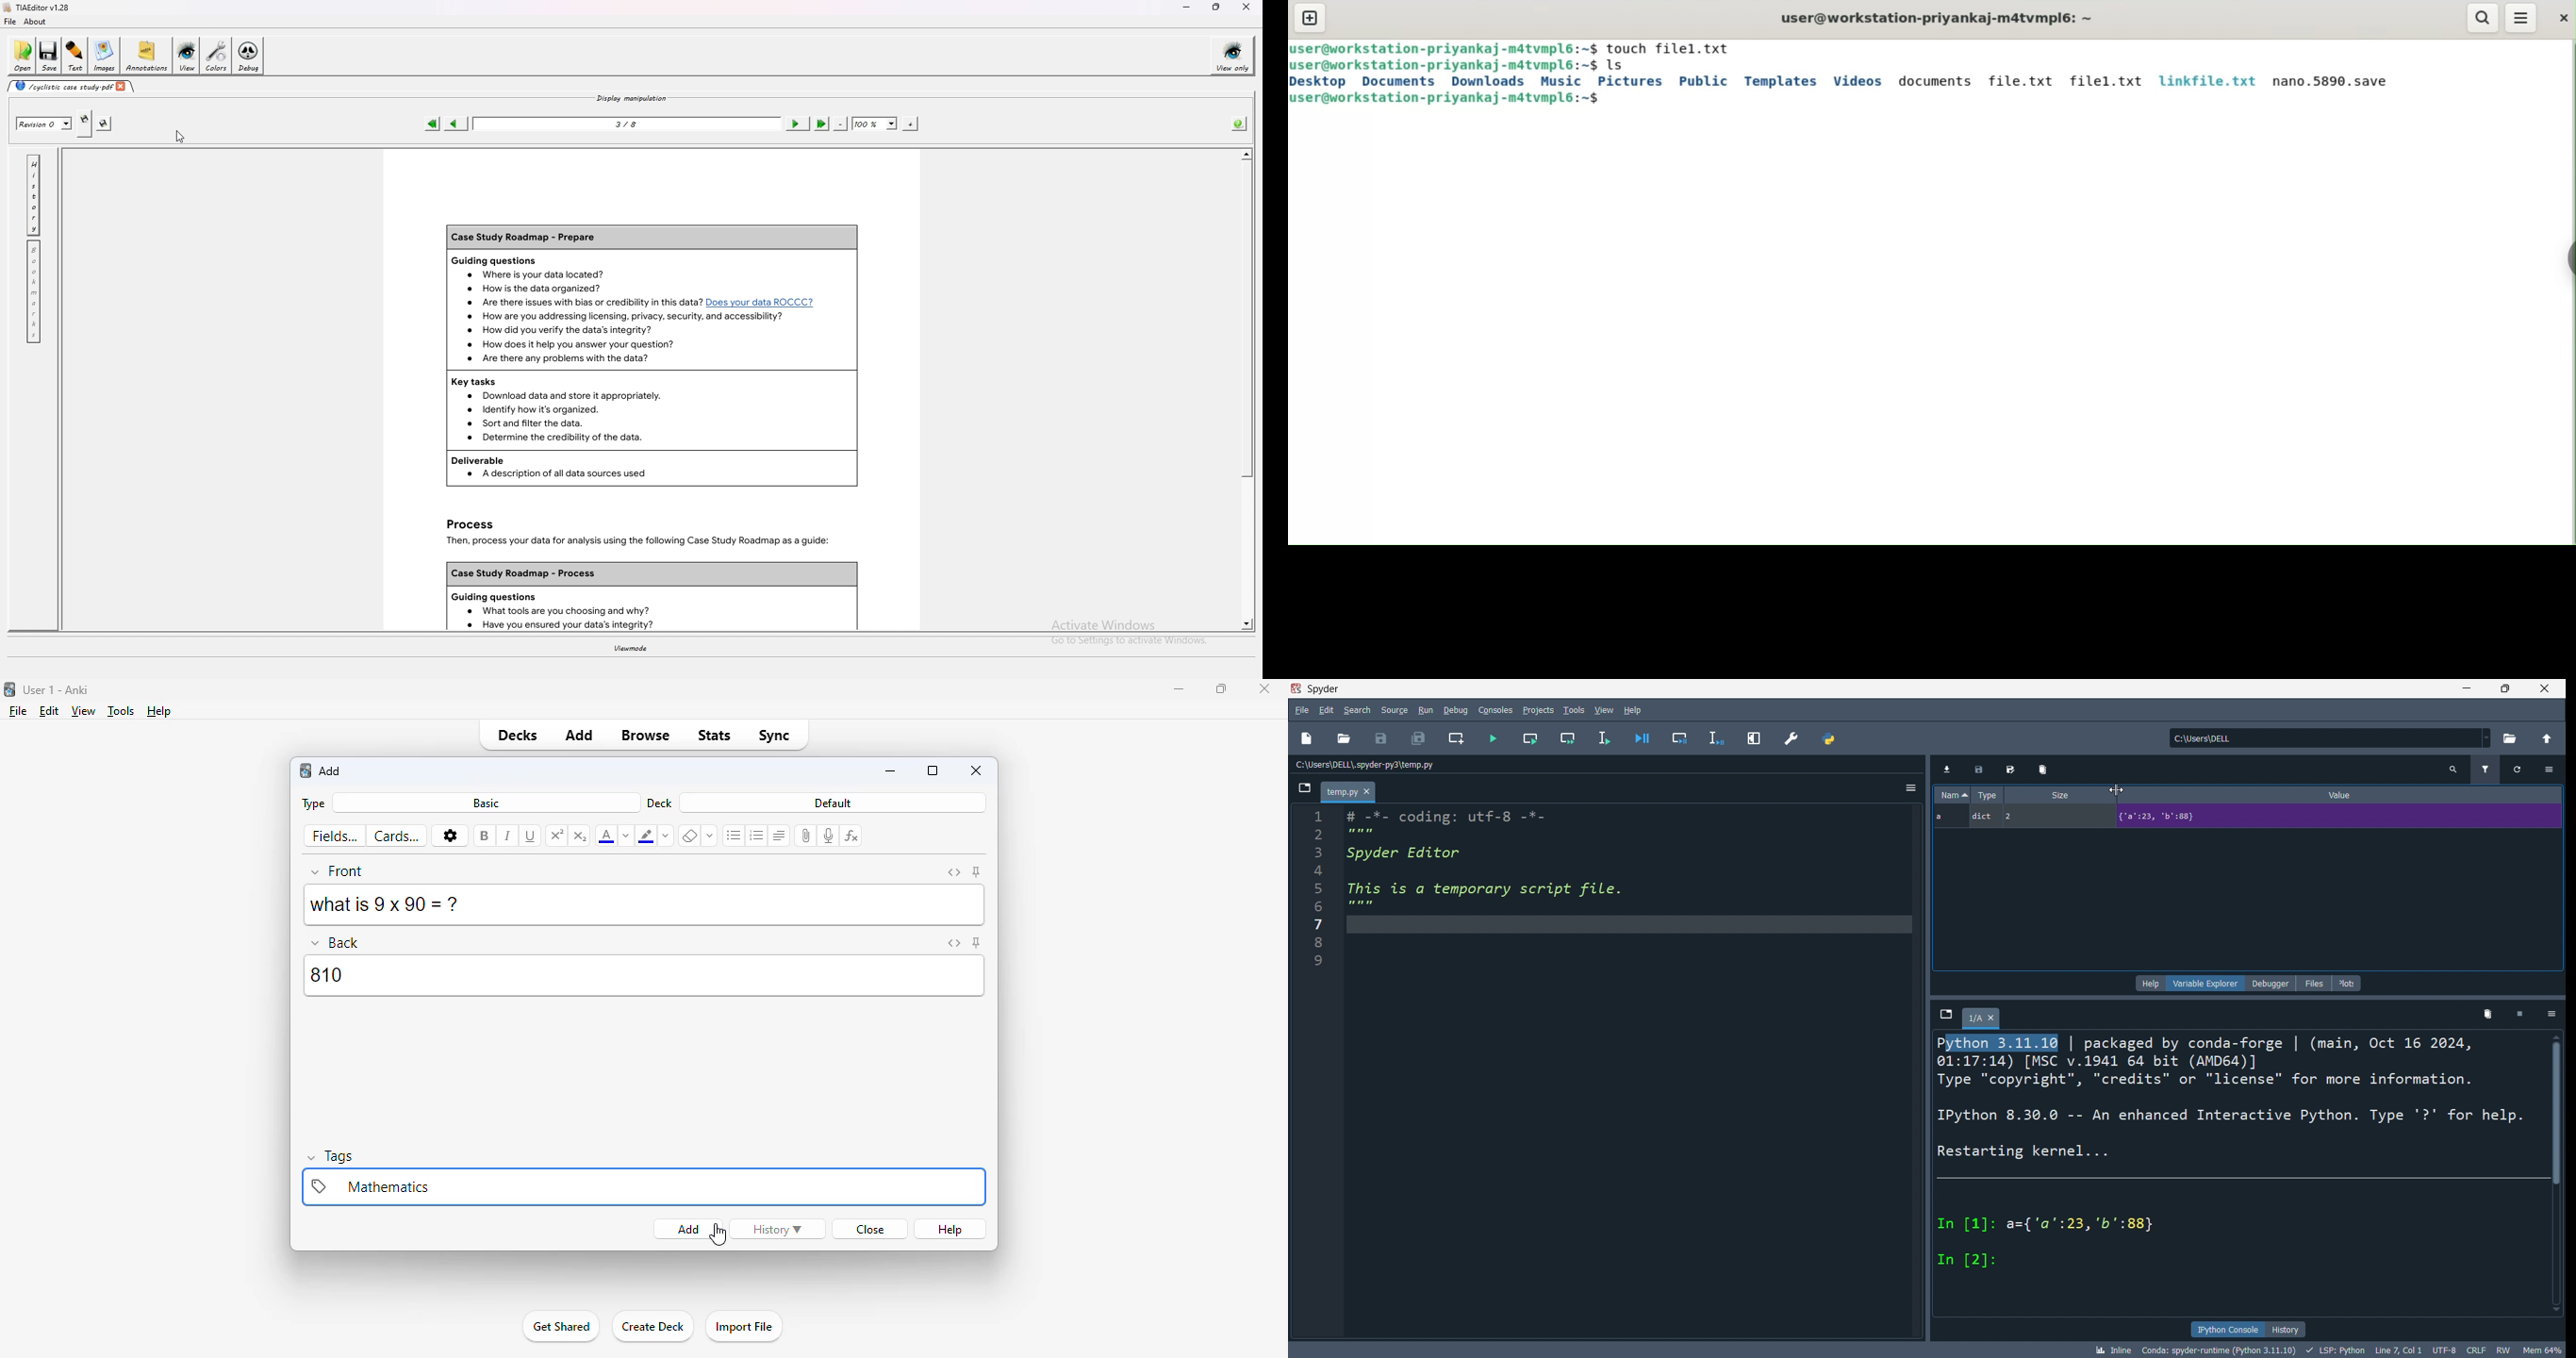 This screenshot has height=1372, width=2576. What do you see at coordinates (1597, 764) in the screenshot?
I see `file locations` at bounding box center [1597, 764].